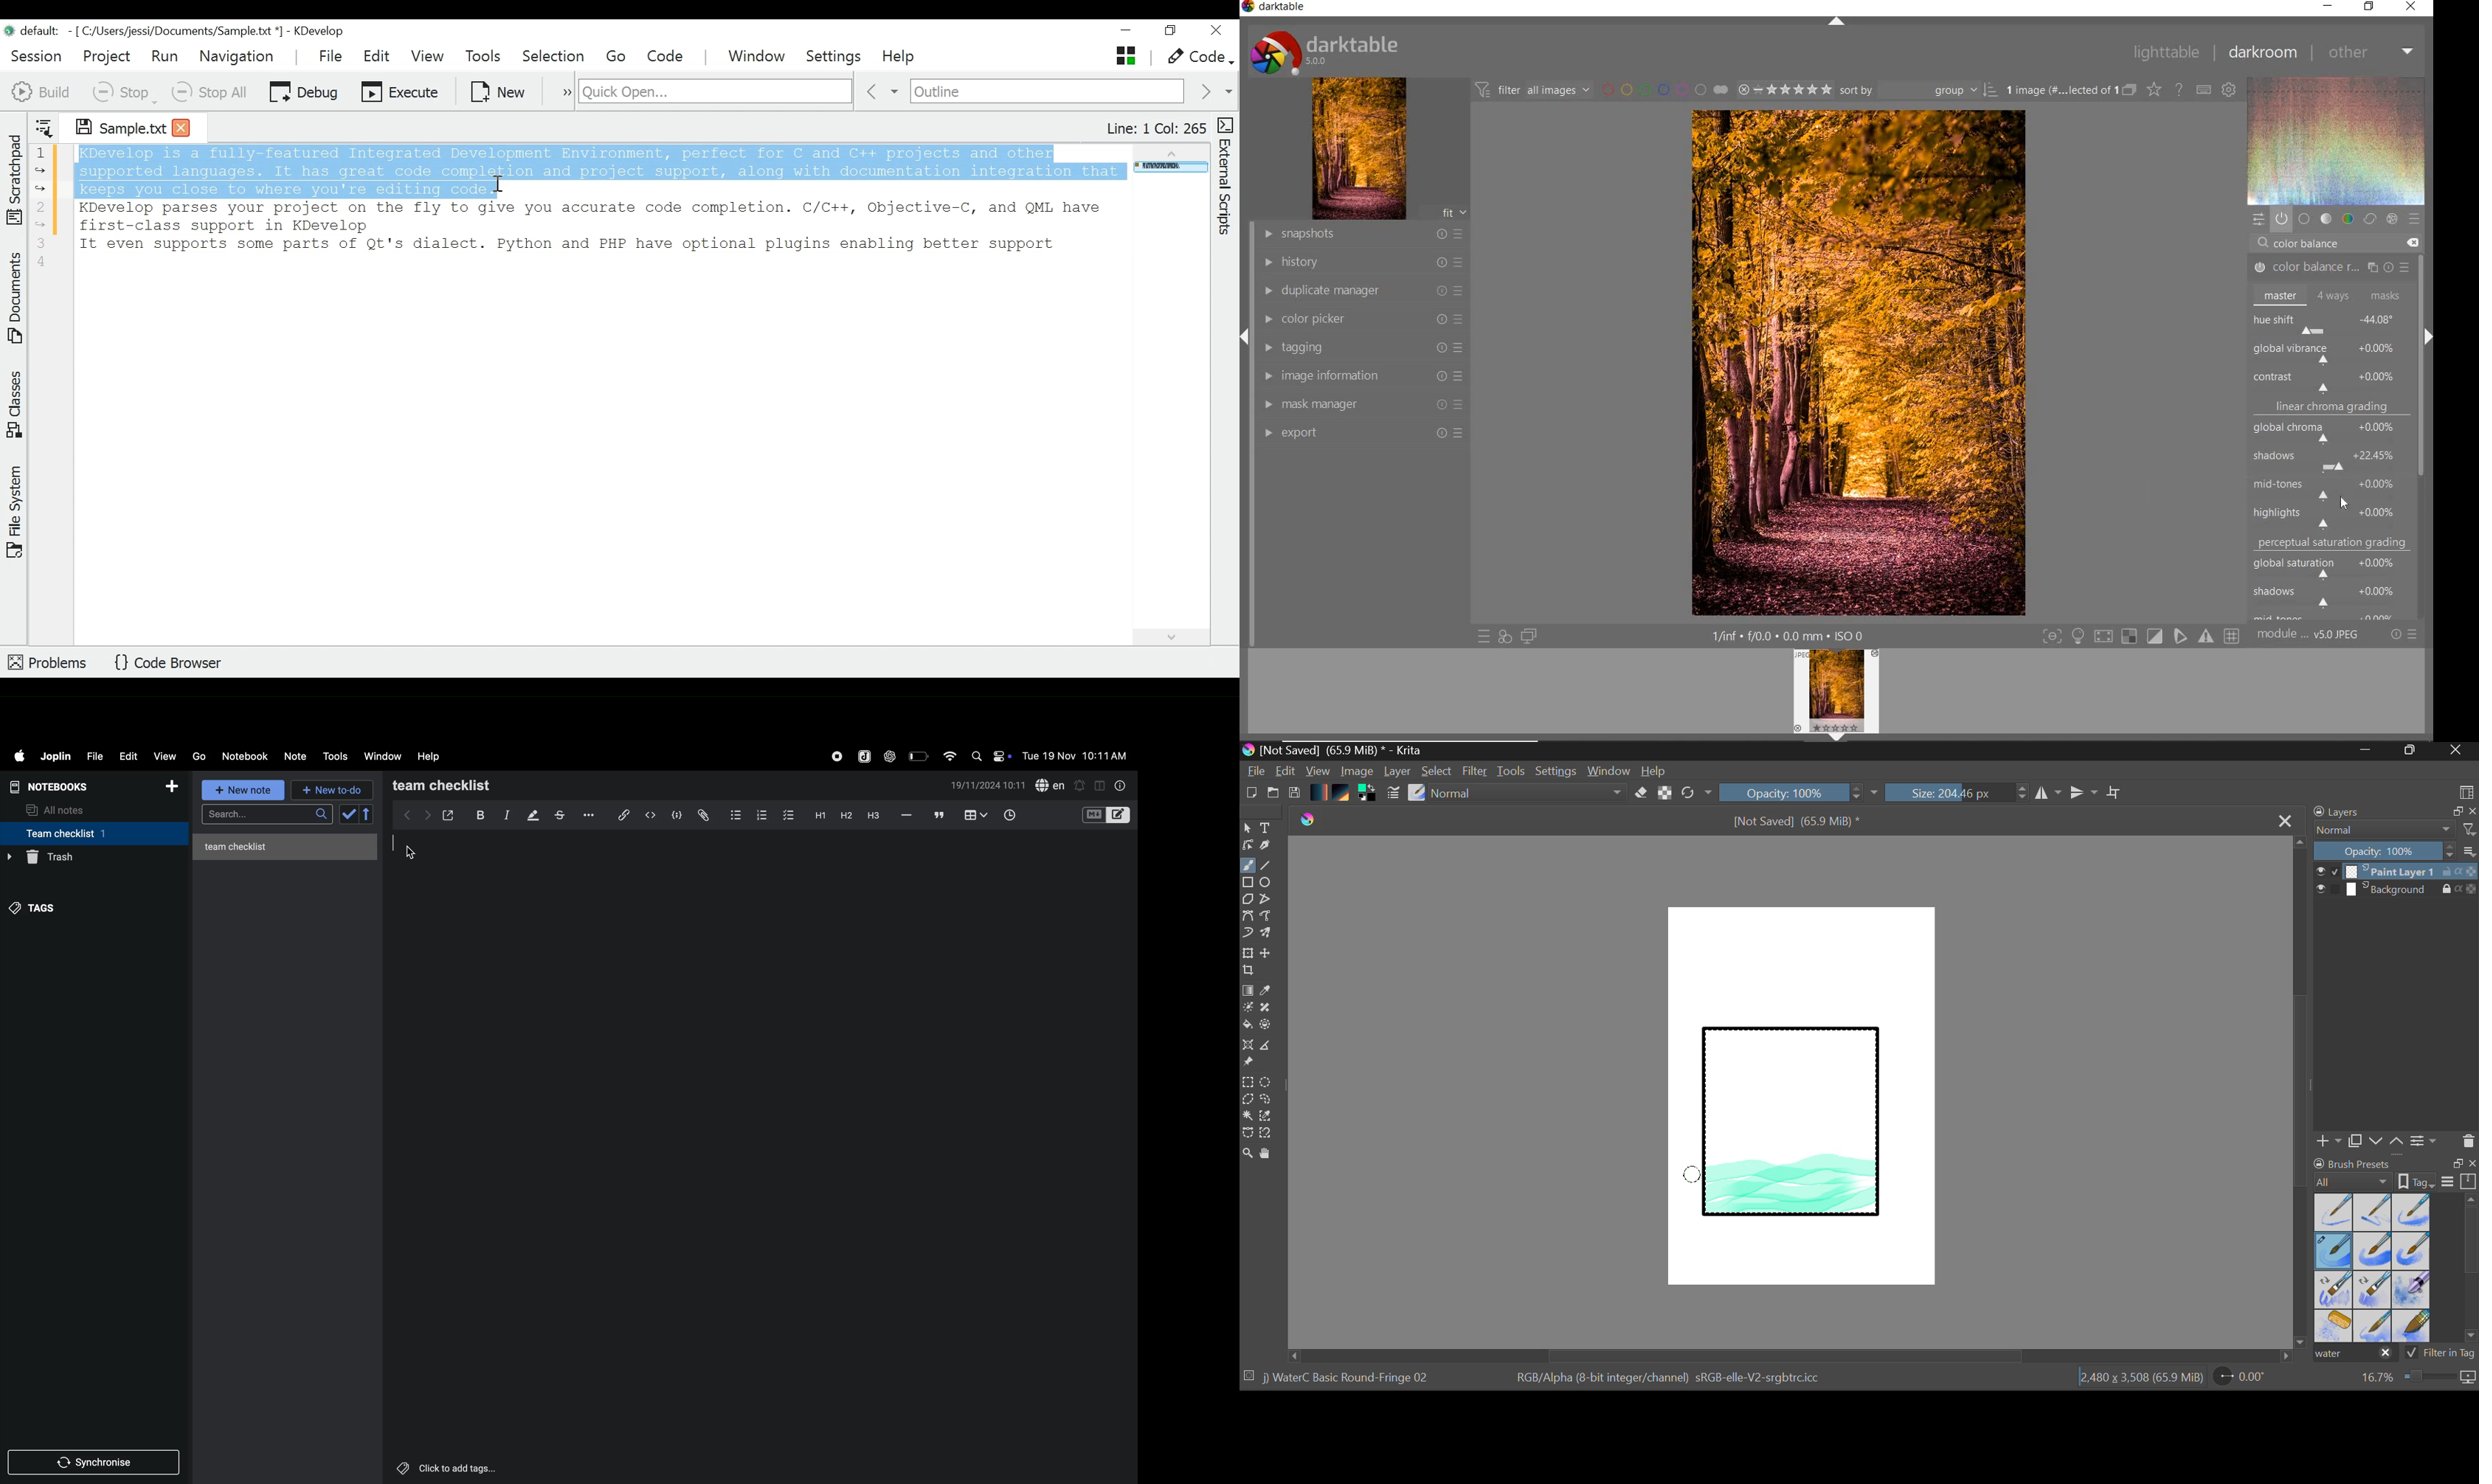  Describe the element at coordinates (199, 757) in the screenshot. I see `go` at that location.